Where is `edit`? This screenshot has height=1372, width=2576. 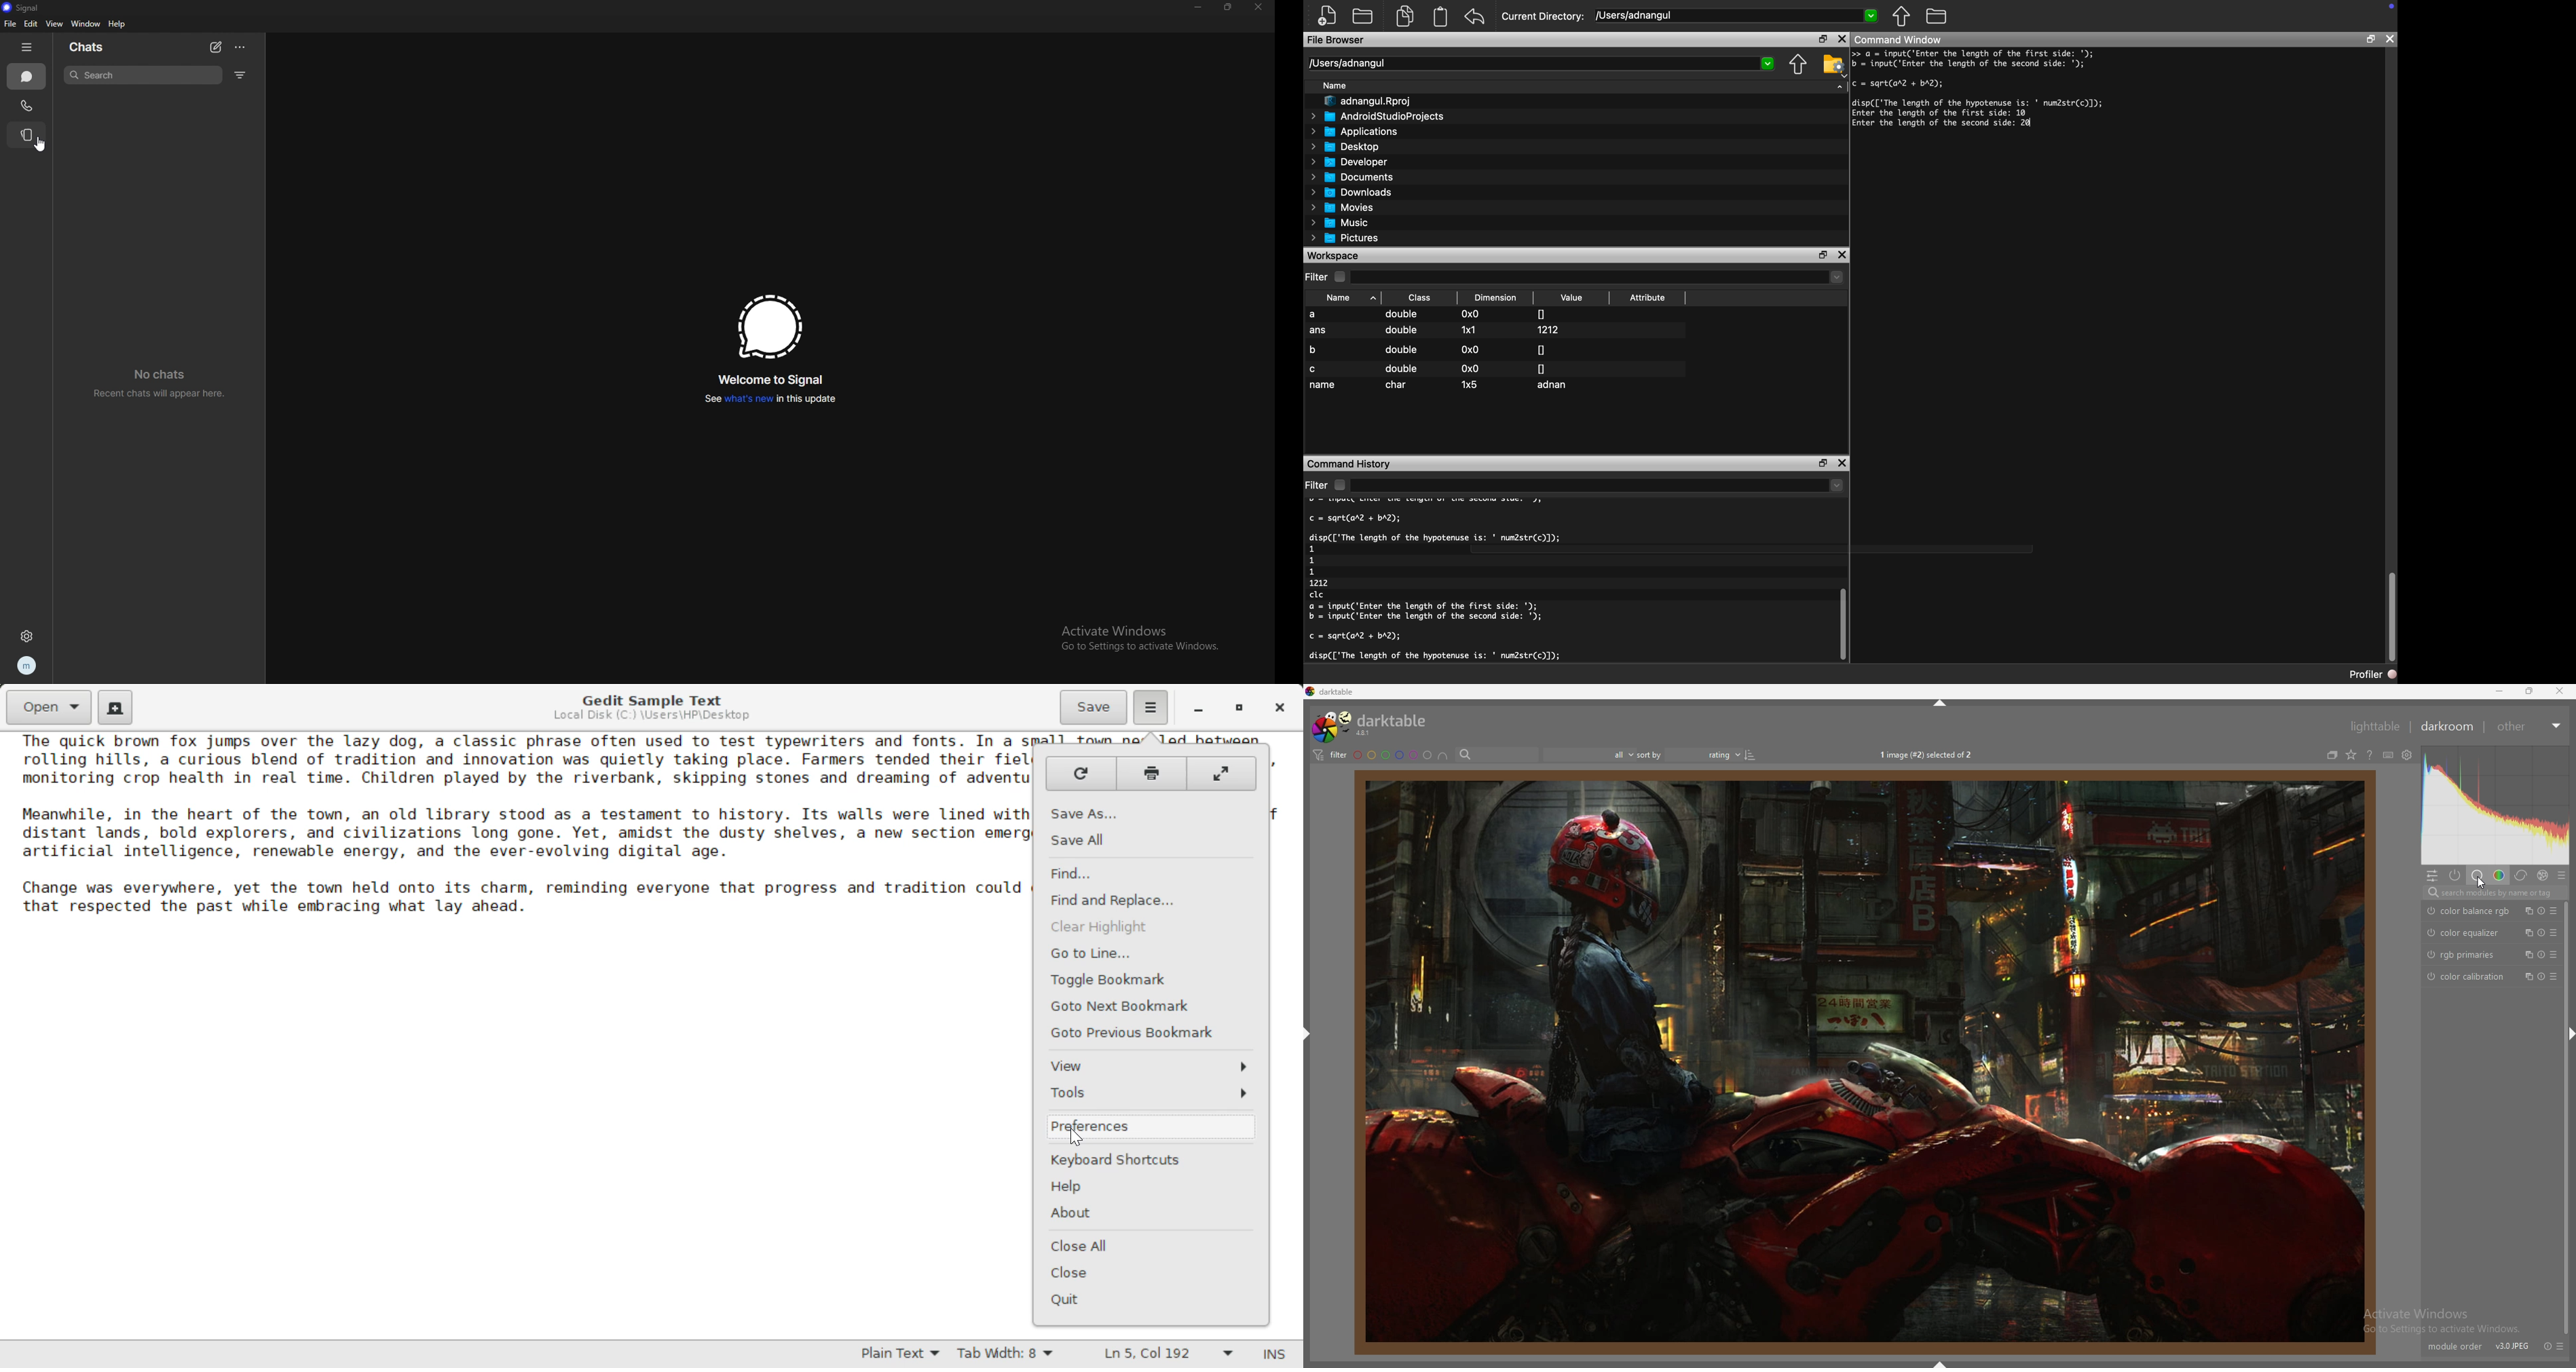
edit is located at coordinates (32, 24).